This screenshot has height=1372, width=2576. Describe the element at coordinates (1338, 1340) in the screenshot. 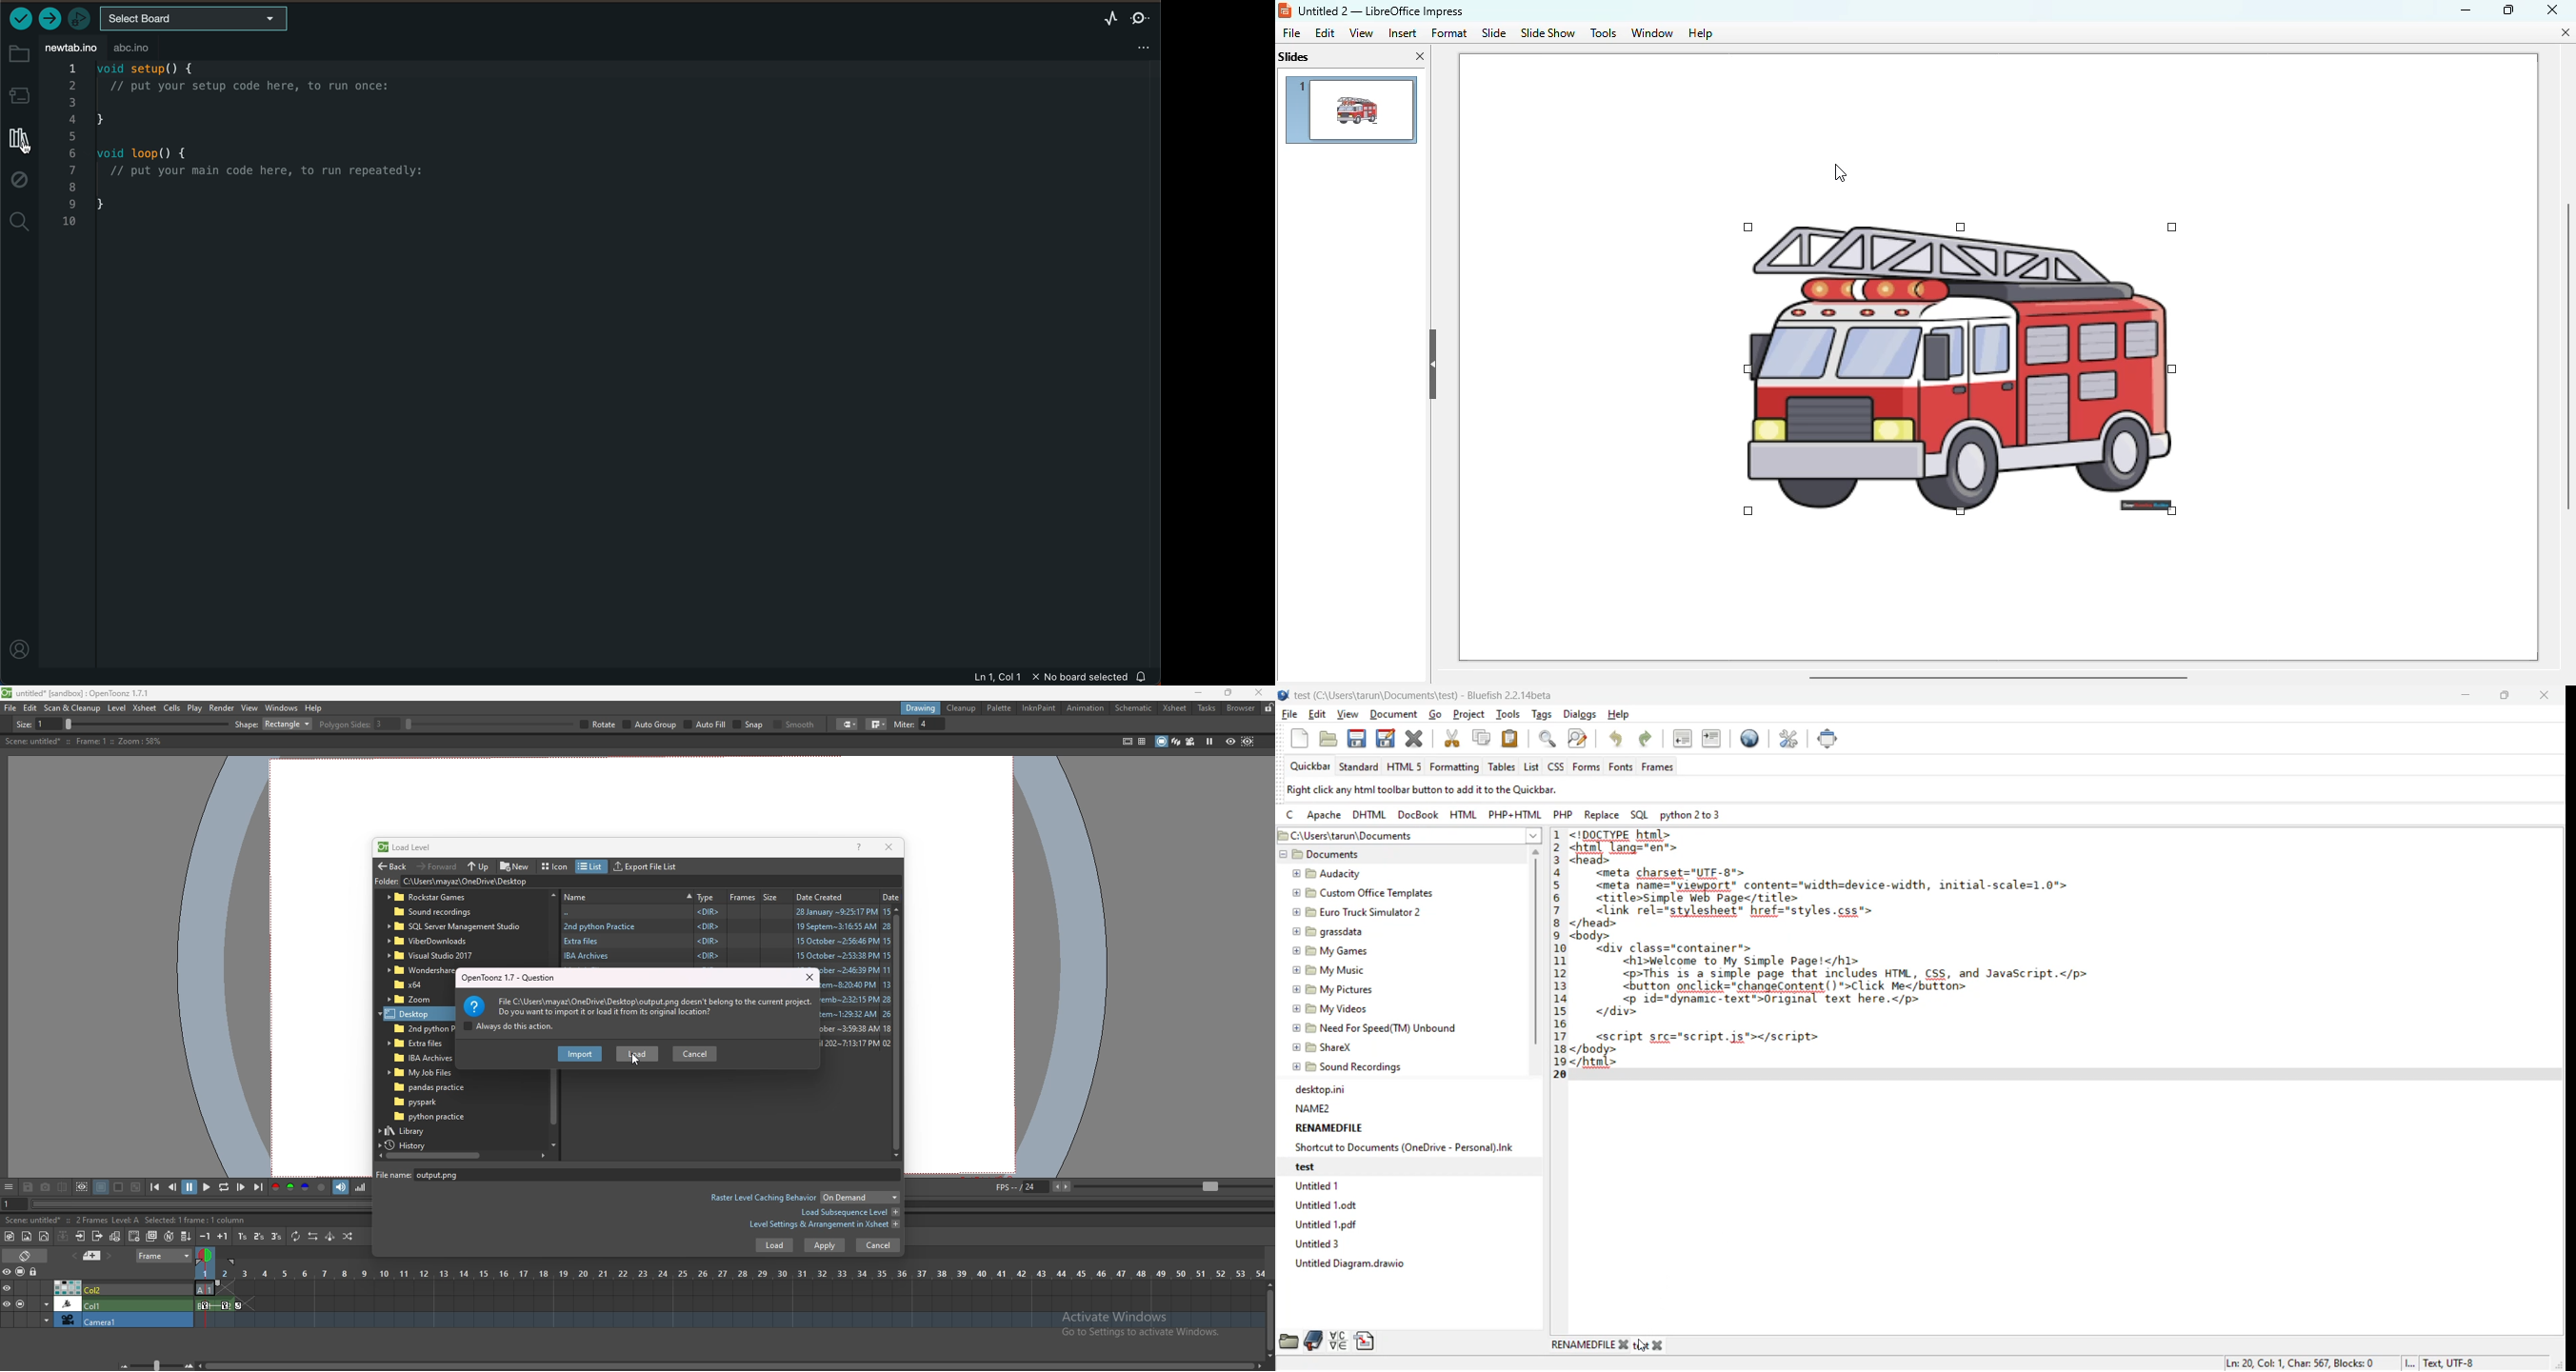

I see `charmap` at that location.